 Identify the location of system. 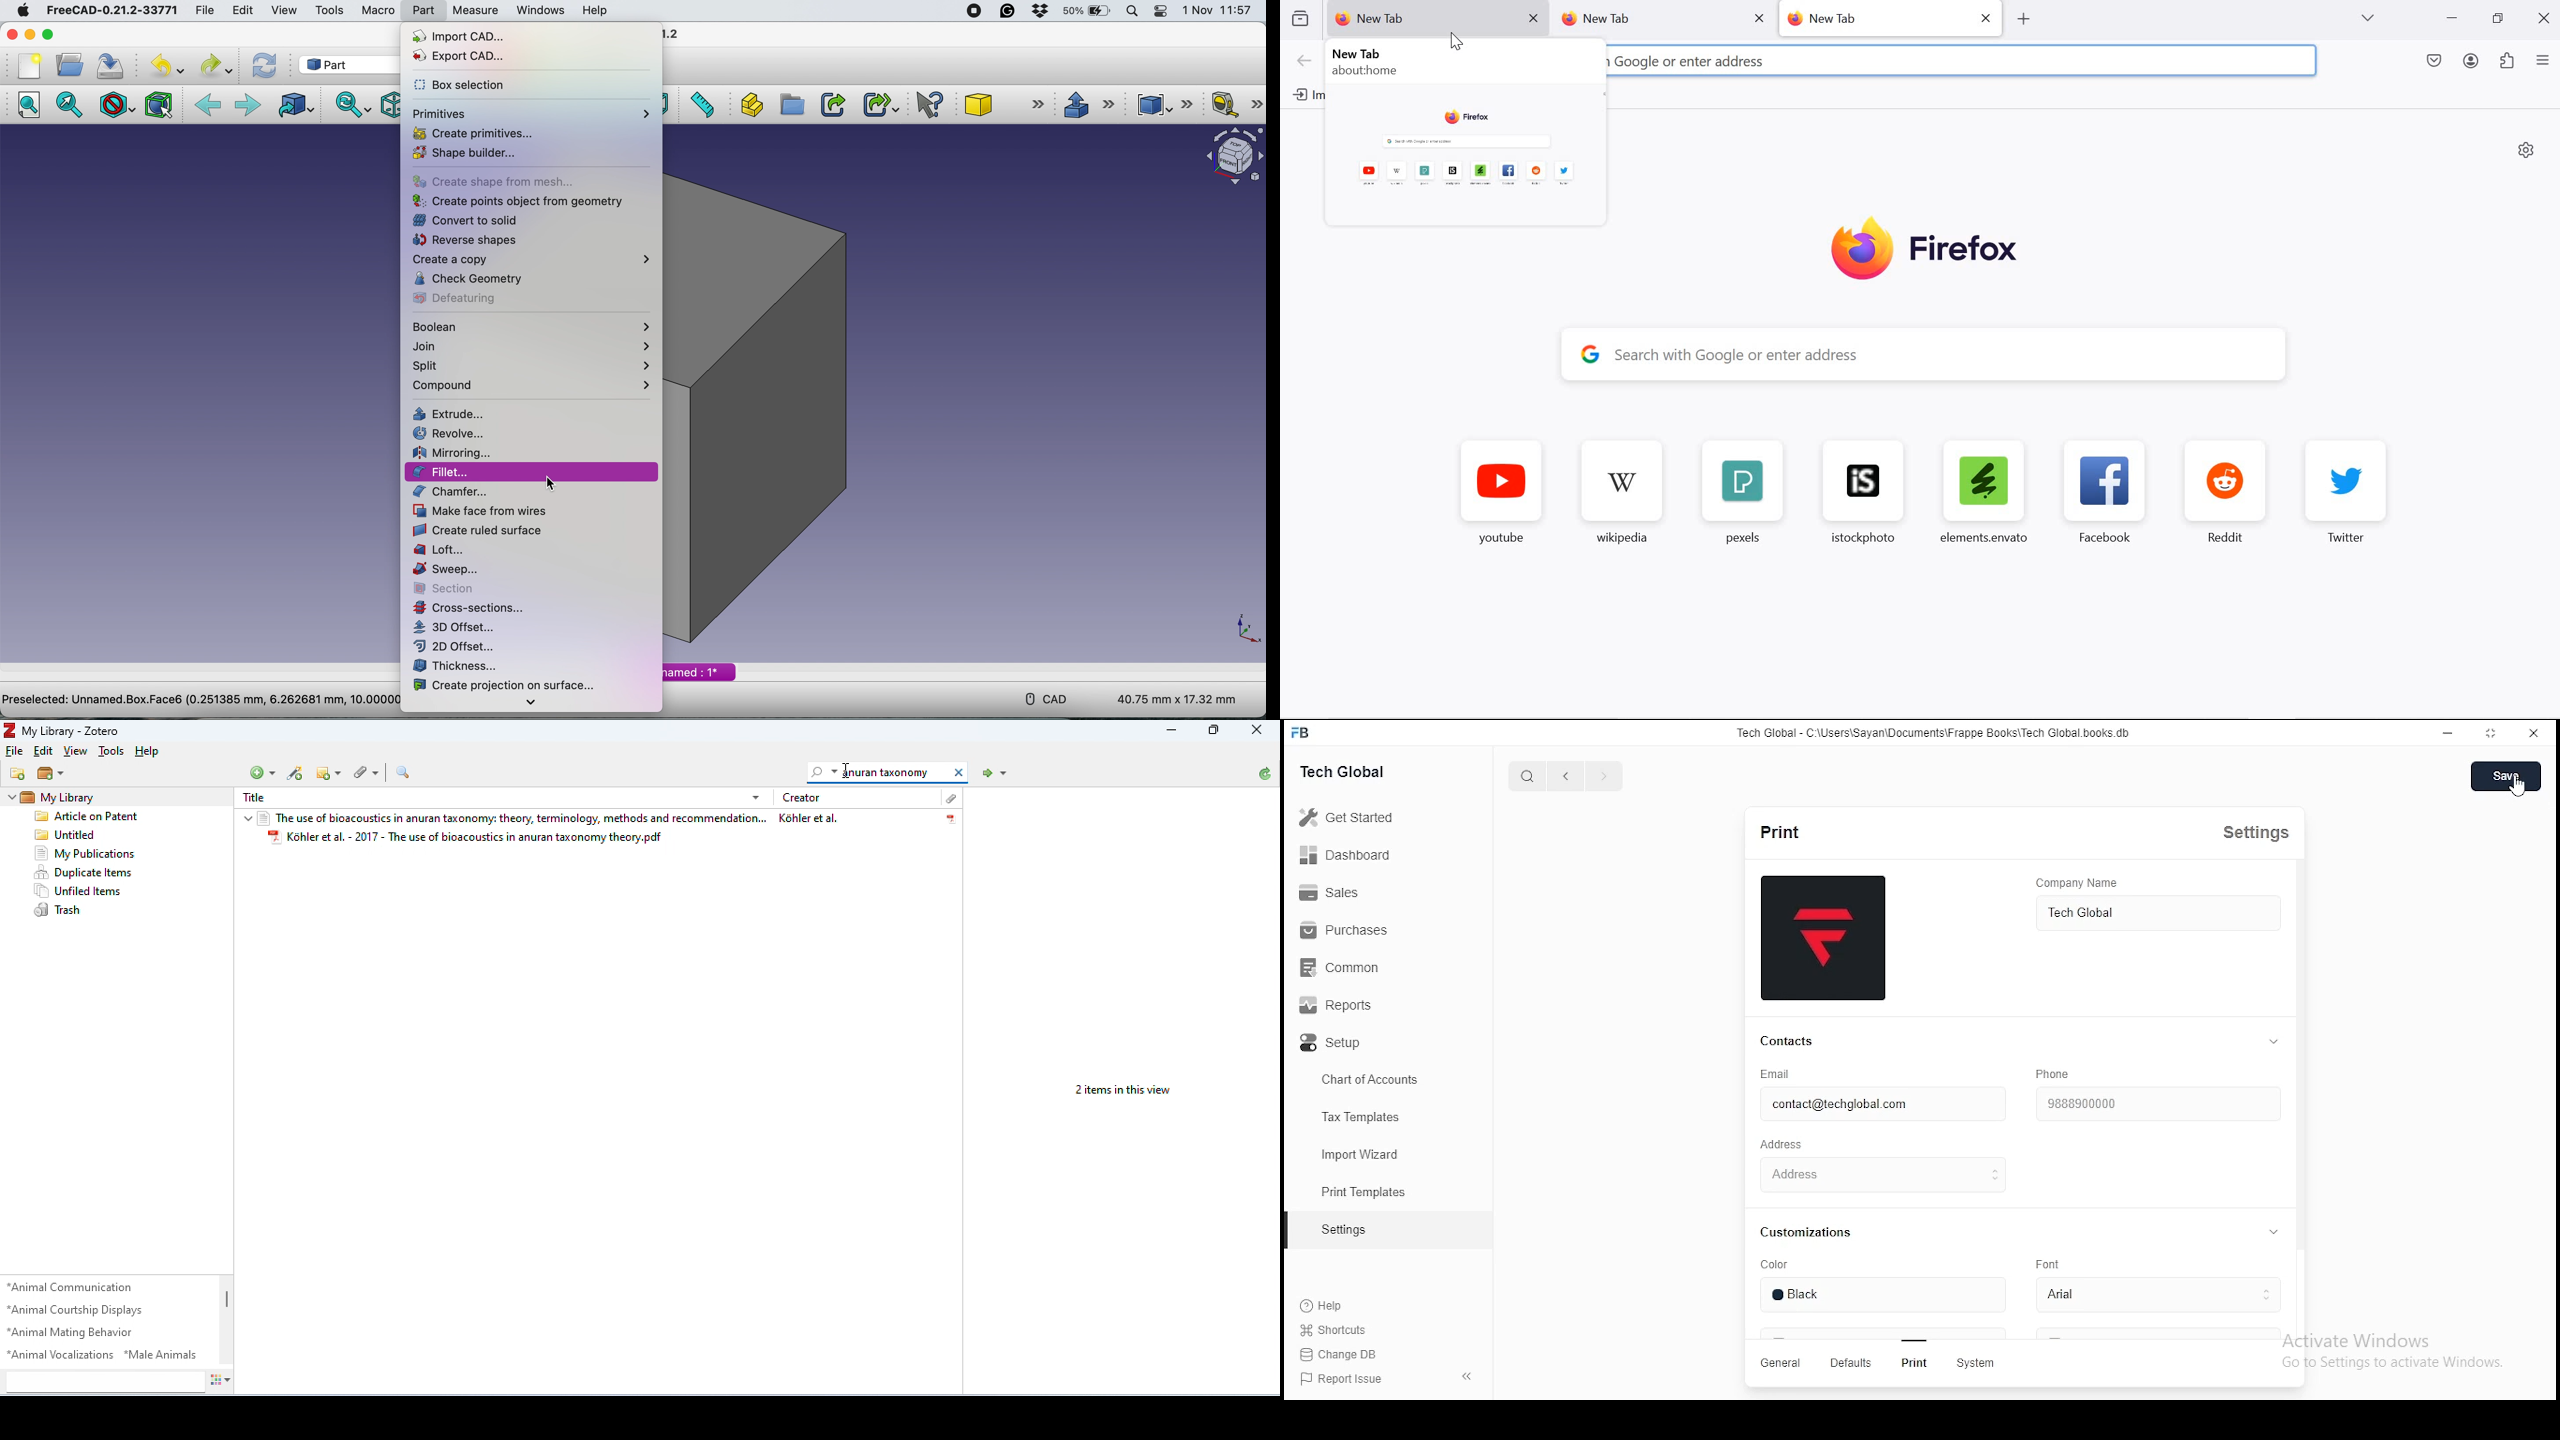
(1980, 1365).